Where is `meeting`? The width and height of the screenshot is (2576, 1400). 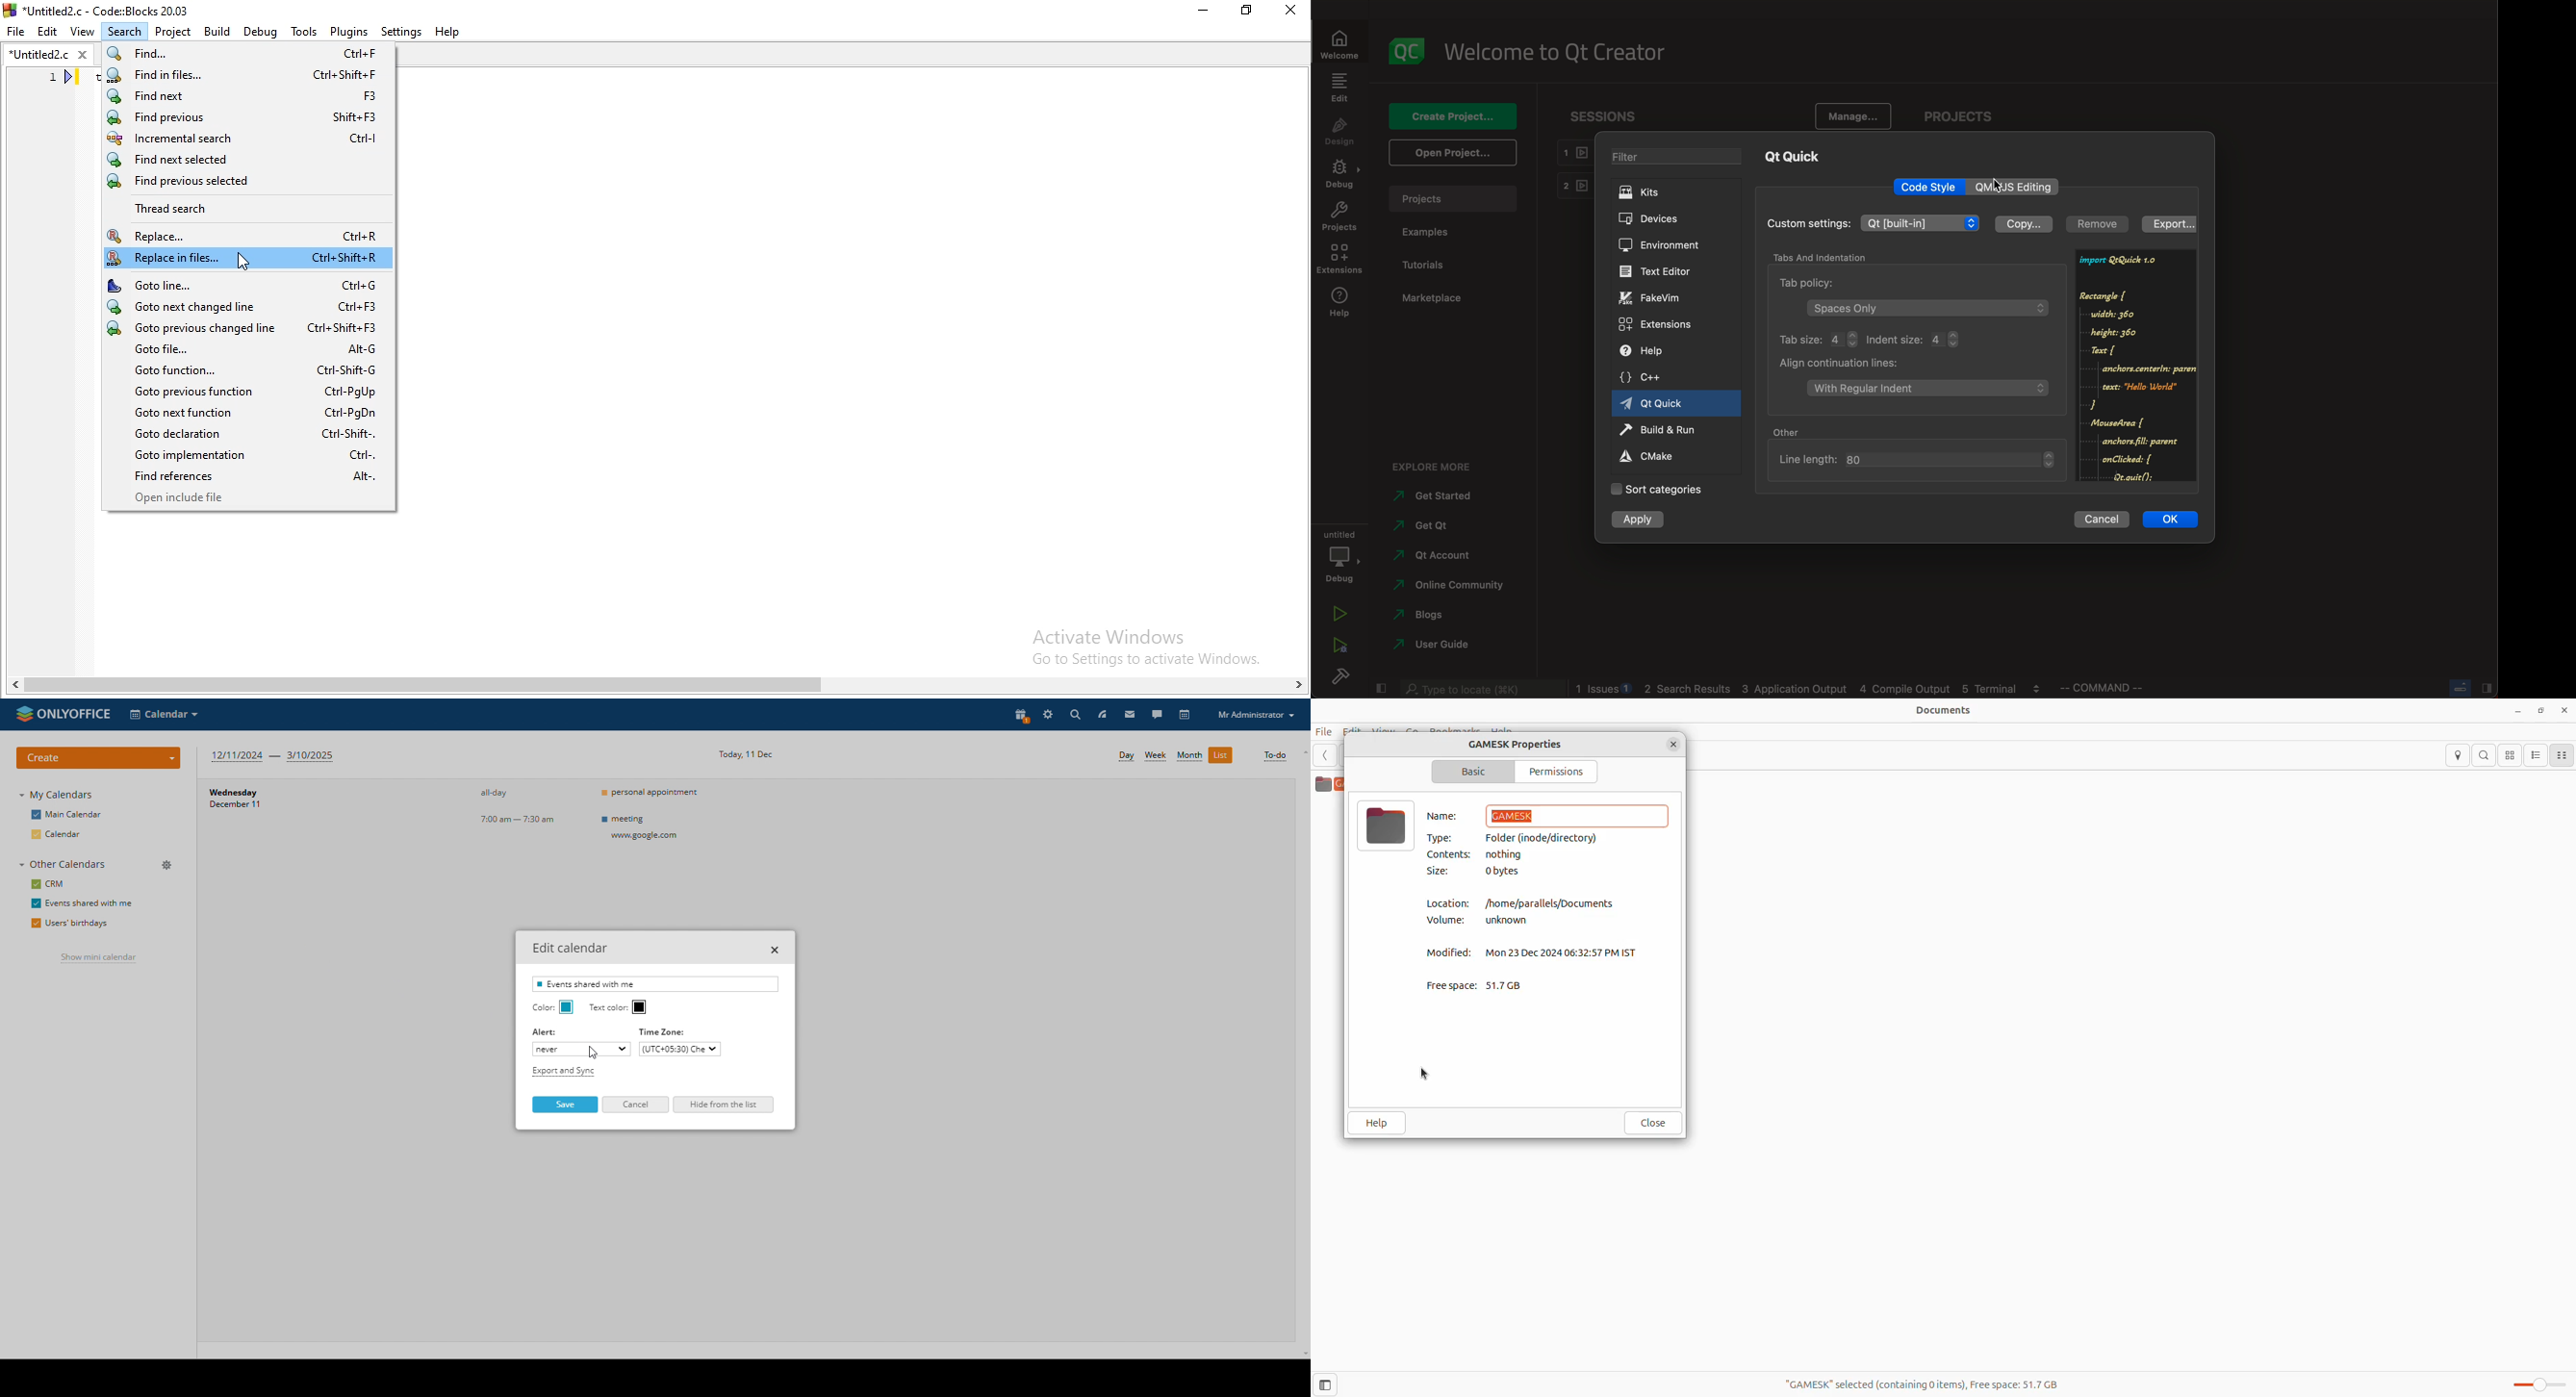
meeting is located at coordinates (644, 827).